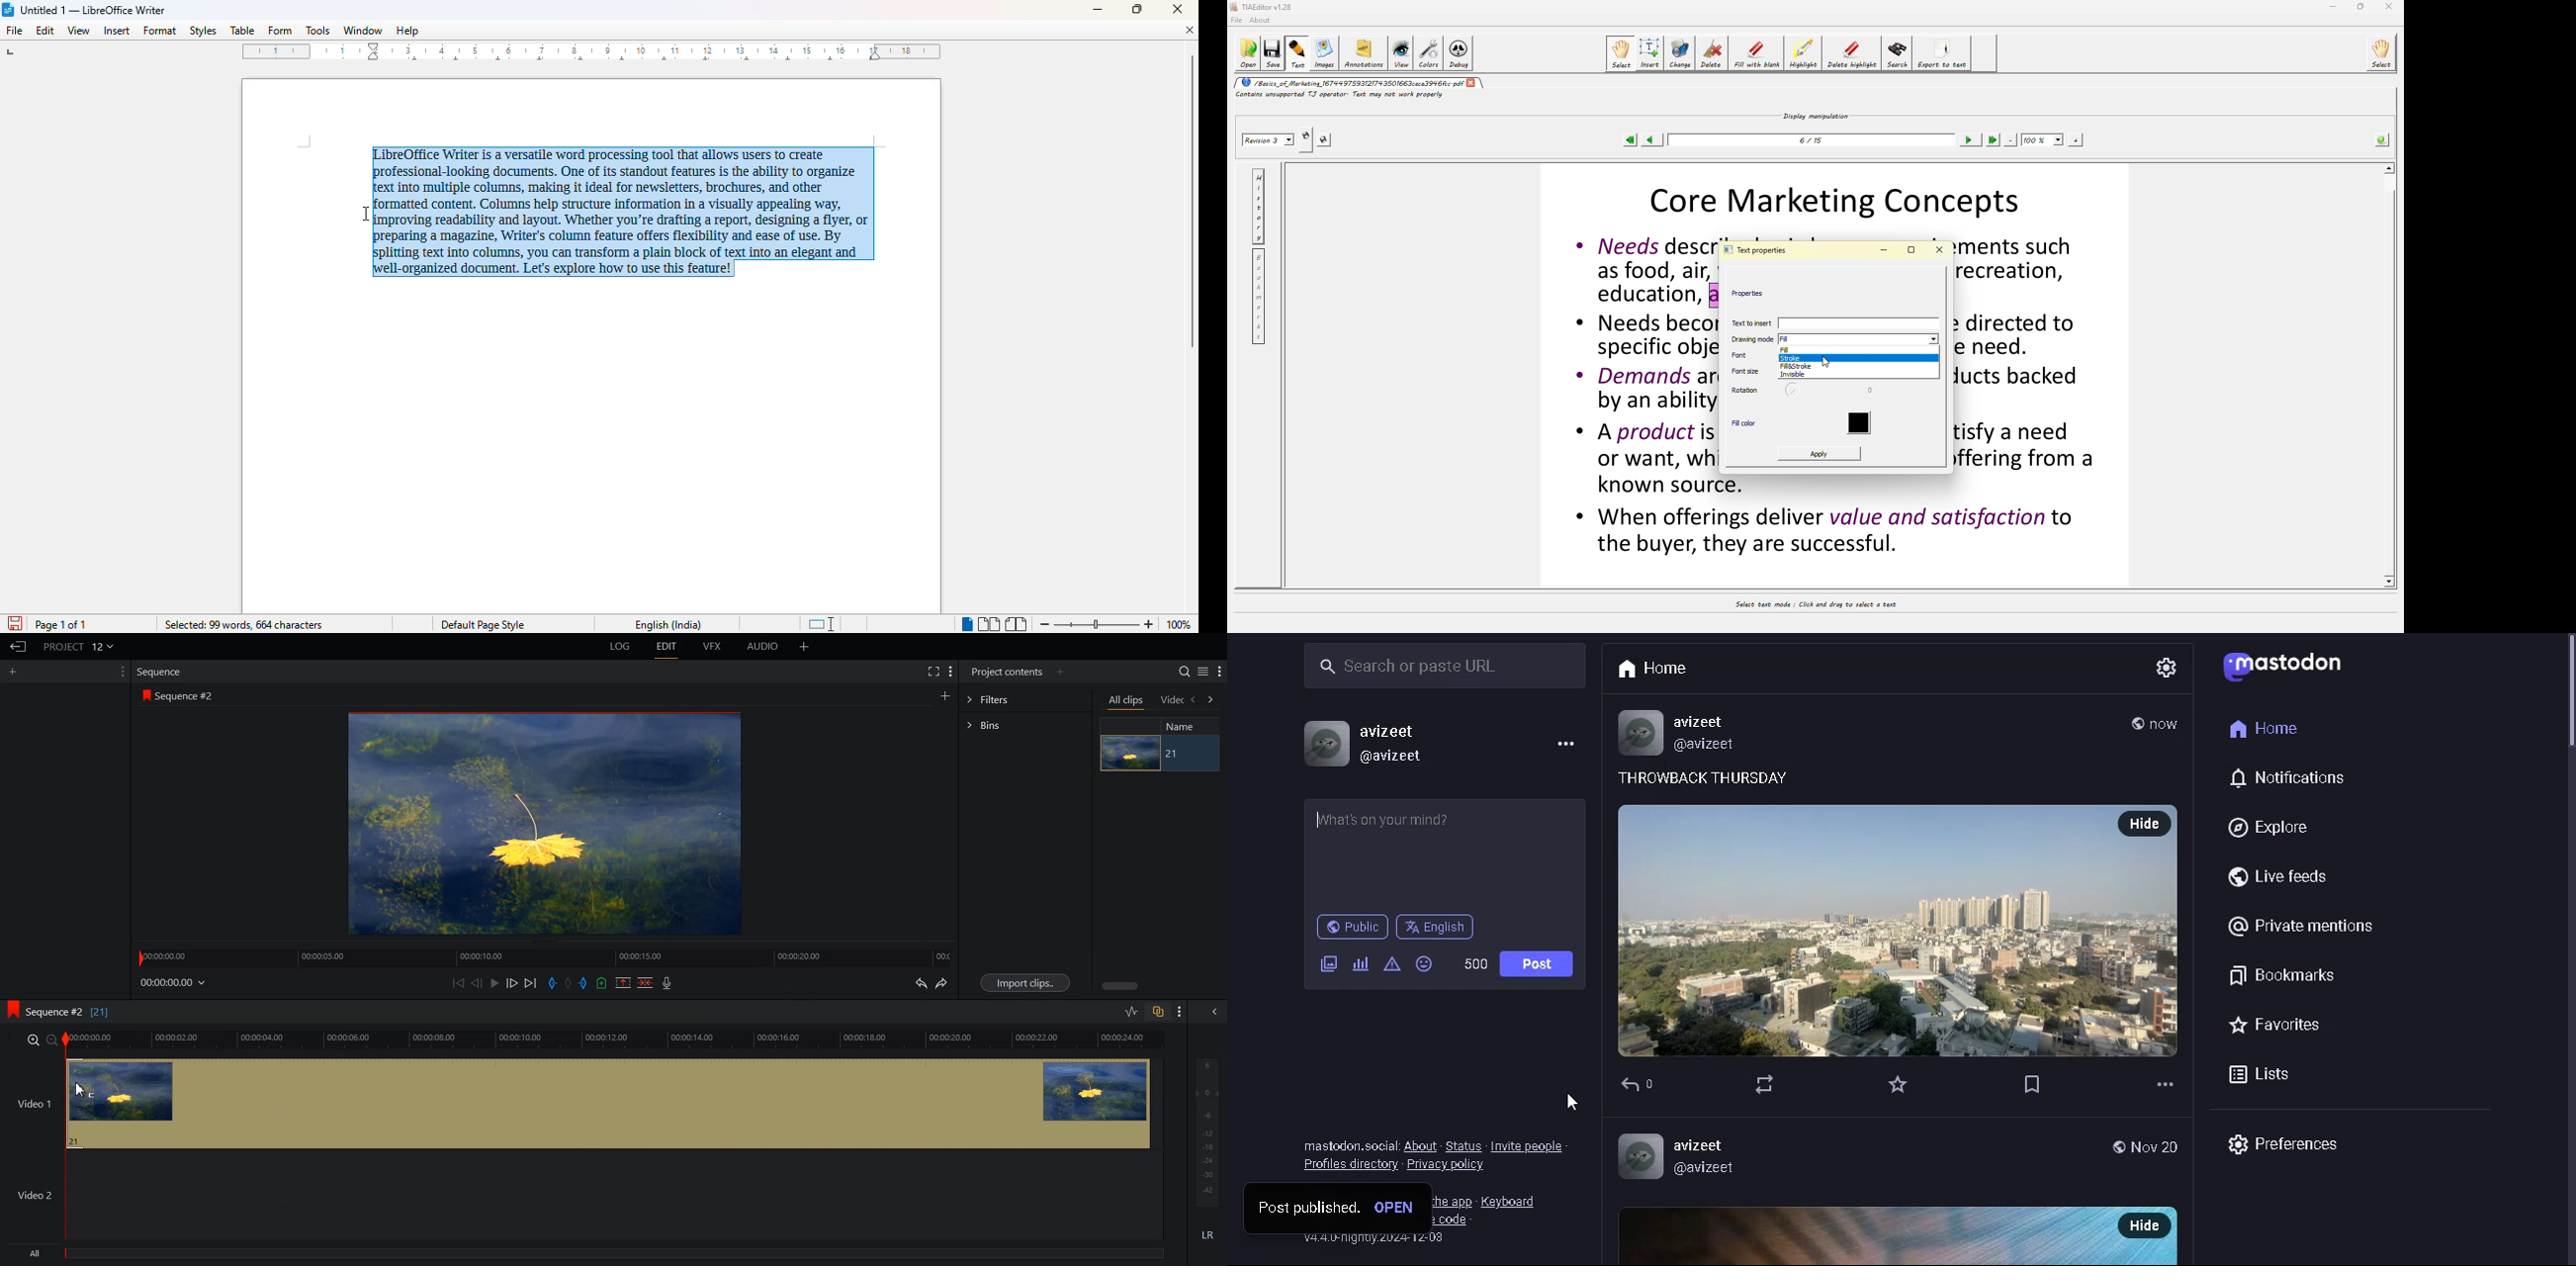 The image size is (2576, 1288). Describe the element at coordinates (1792, 340) in the screenshot. I see `fill` at that location.